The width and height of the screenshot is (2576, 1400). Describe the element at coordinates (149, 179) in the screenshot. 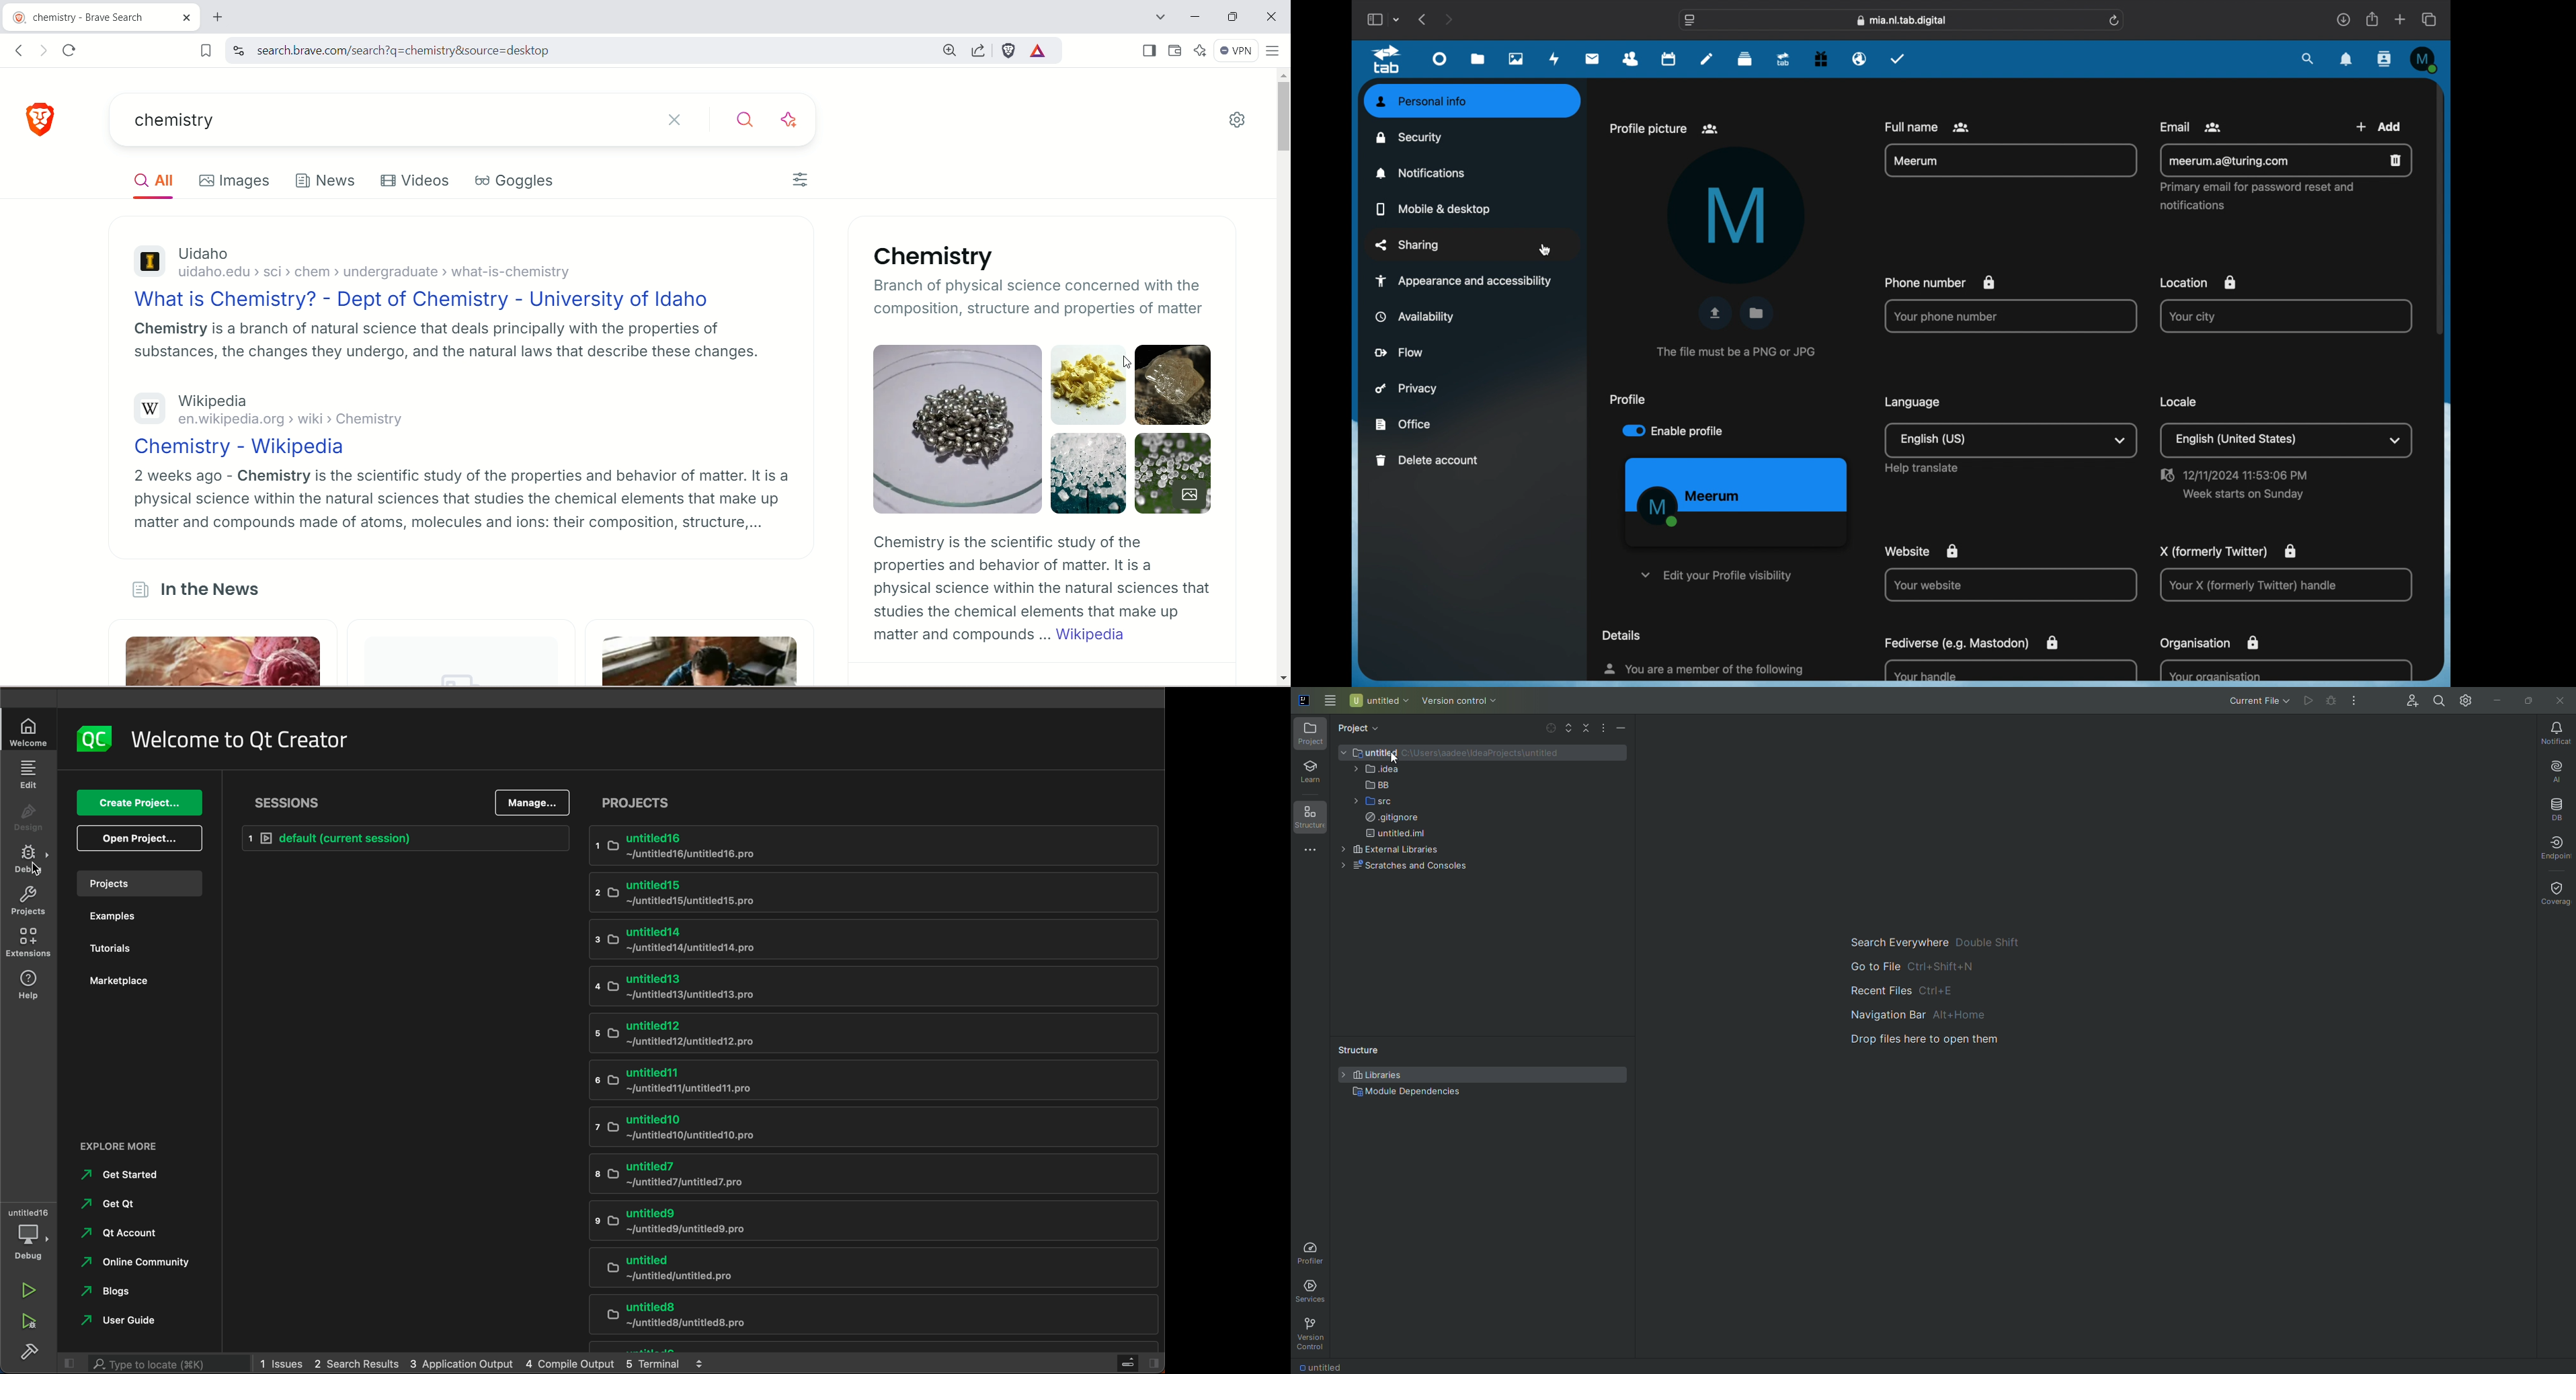

I see `All` at that location.